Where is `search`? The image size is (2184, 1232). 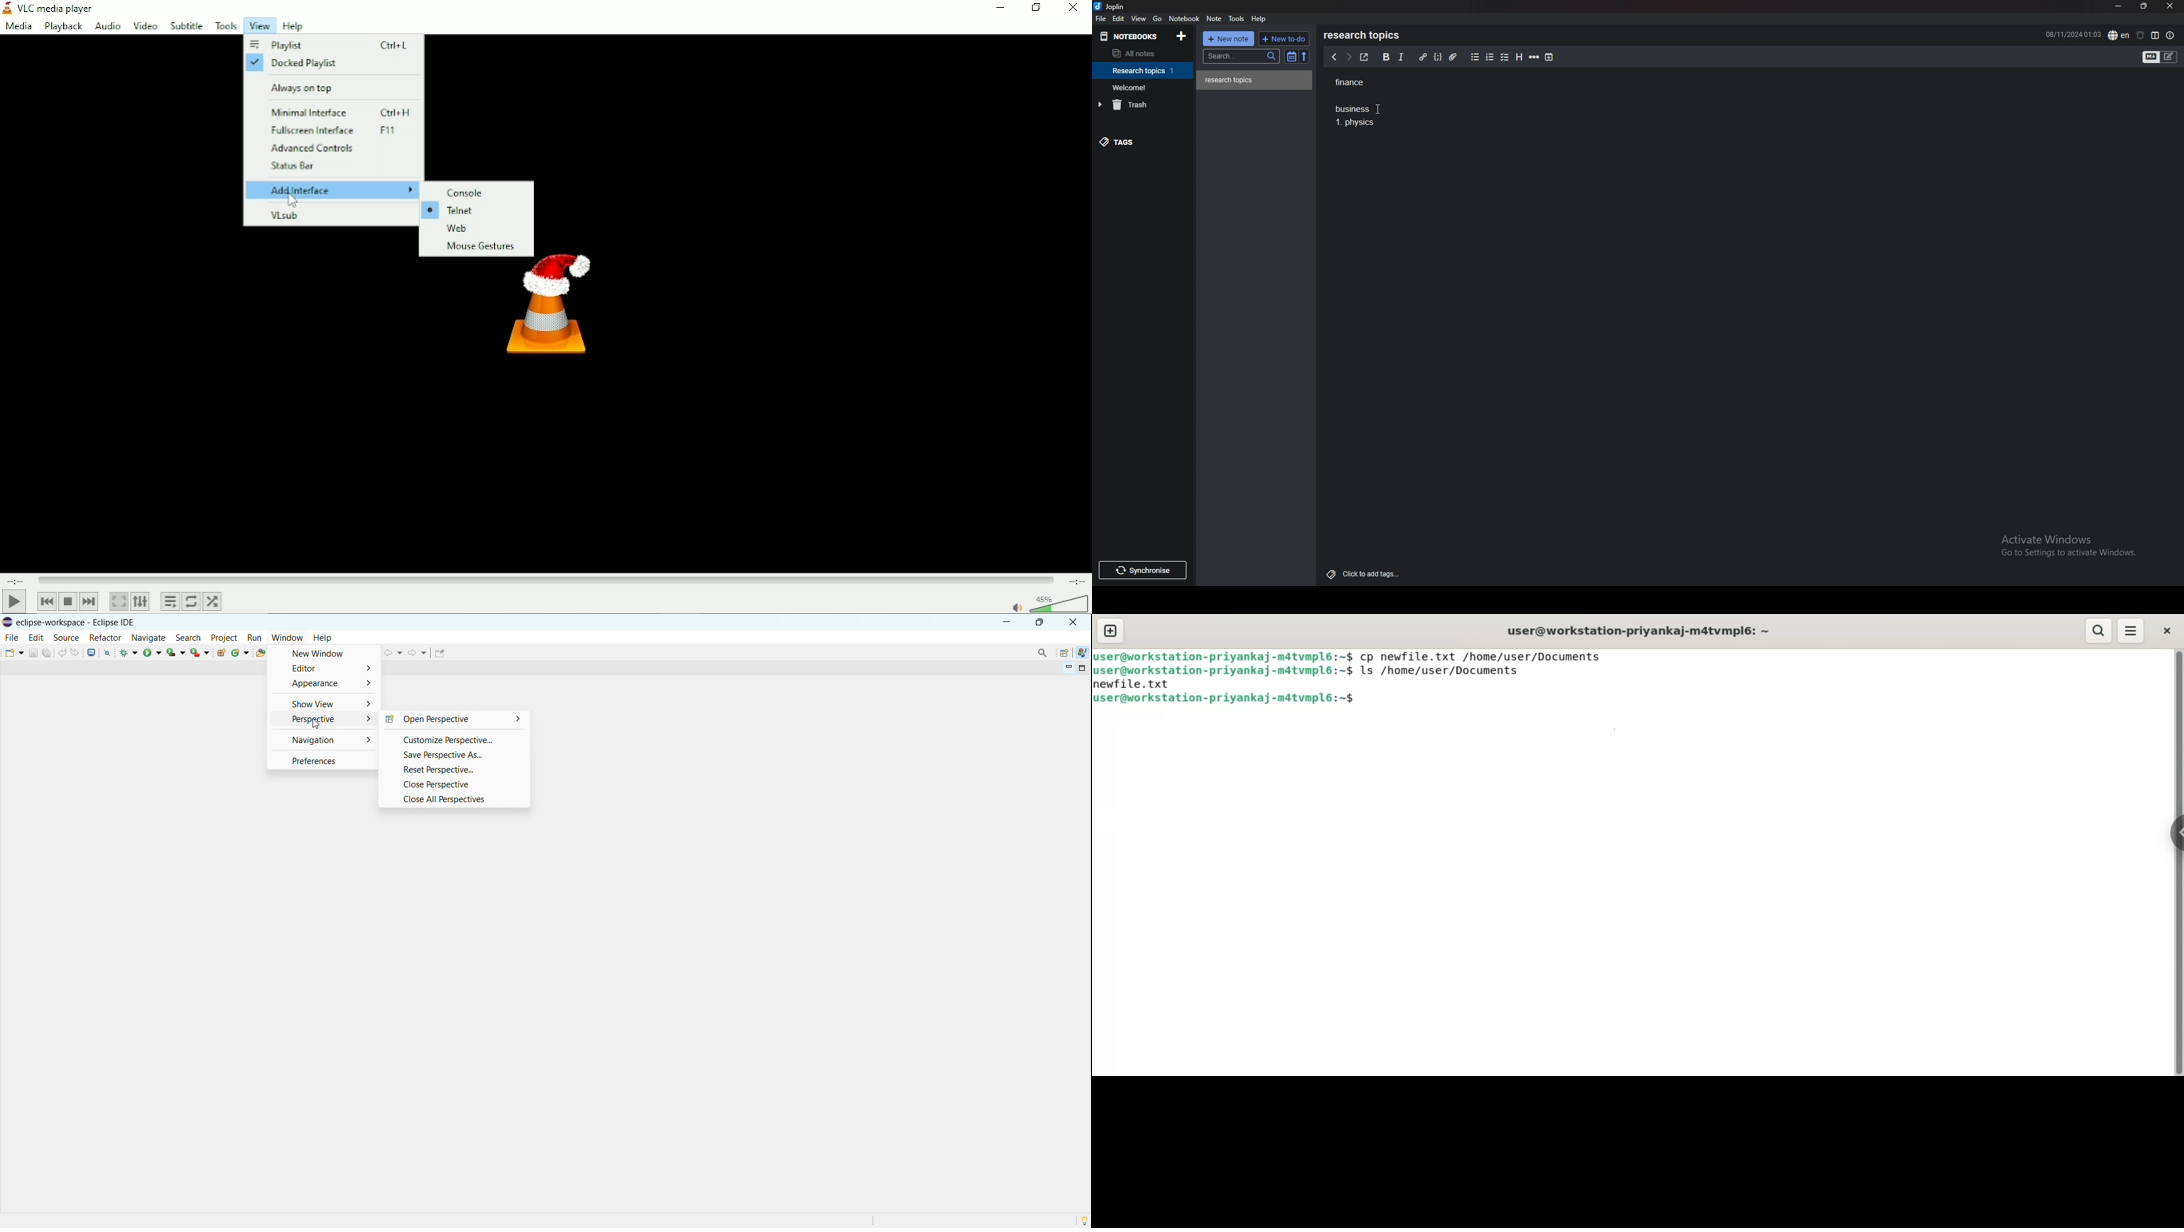
search is located at coordinates (2099, 631).